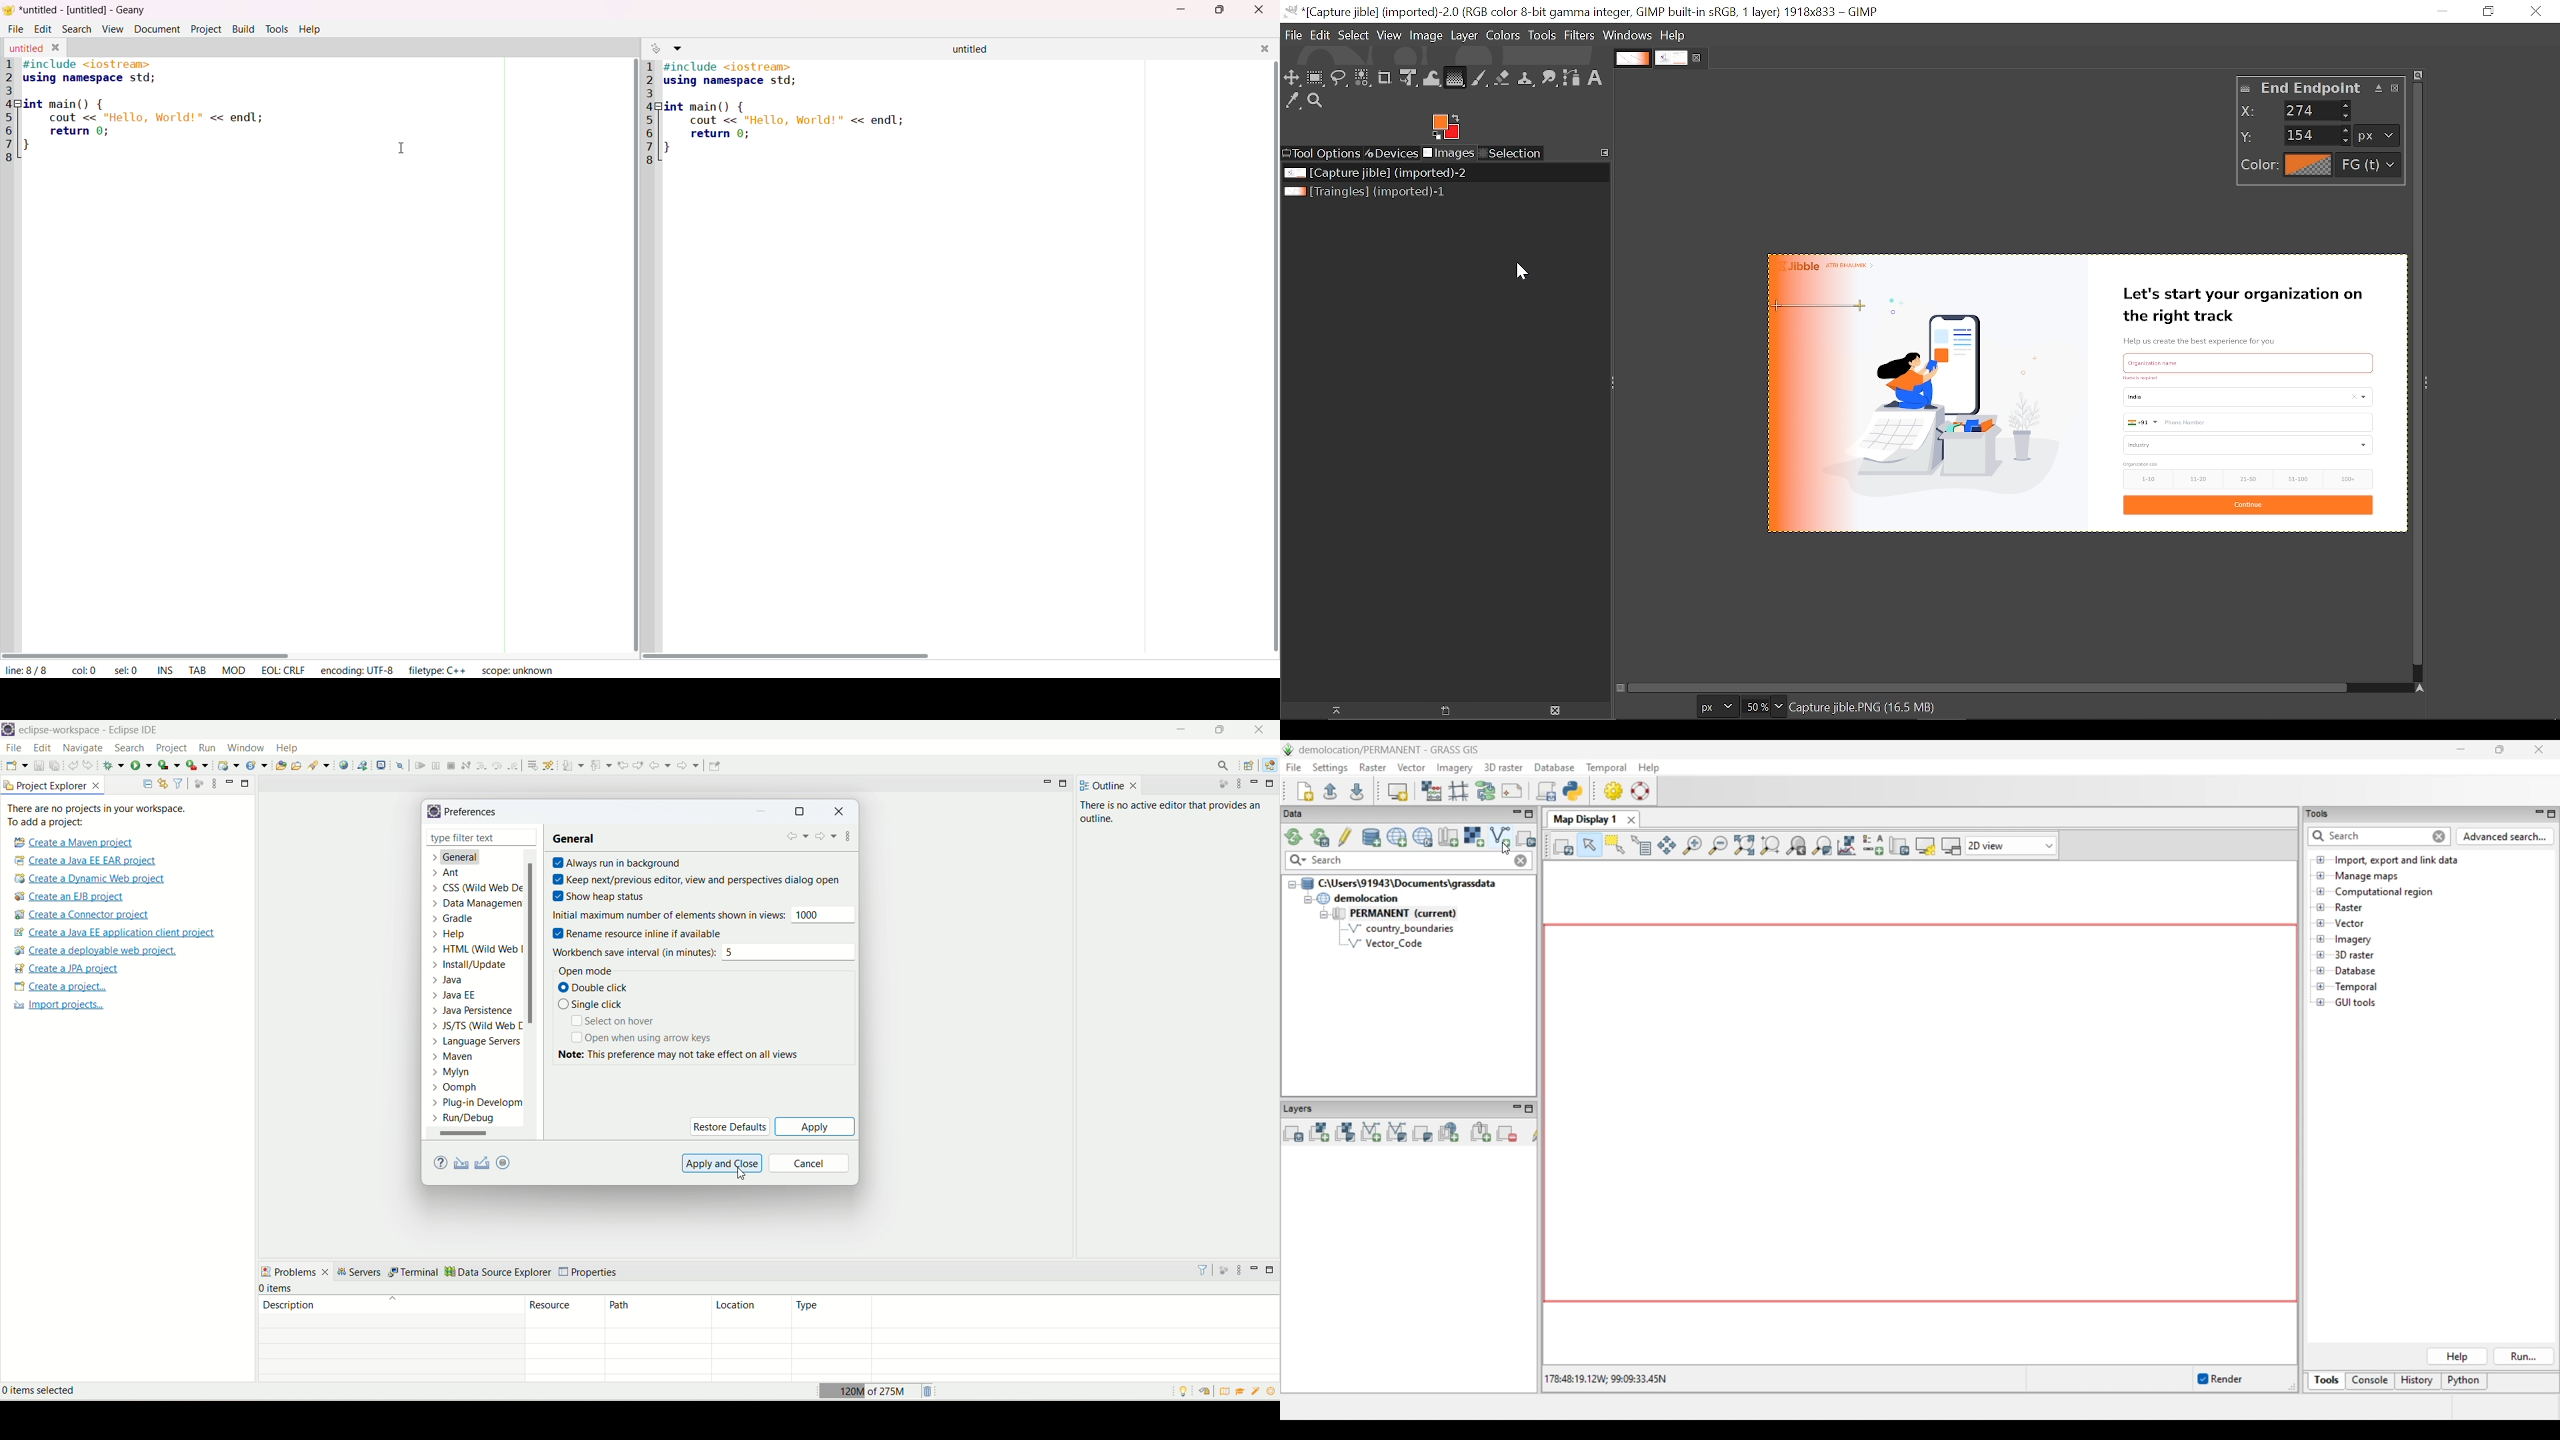 This screenshot has height=1456, width=2576. Describe the element at coordinates (1544, 35) in the screenshot. I see `Tools` at that location.